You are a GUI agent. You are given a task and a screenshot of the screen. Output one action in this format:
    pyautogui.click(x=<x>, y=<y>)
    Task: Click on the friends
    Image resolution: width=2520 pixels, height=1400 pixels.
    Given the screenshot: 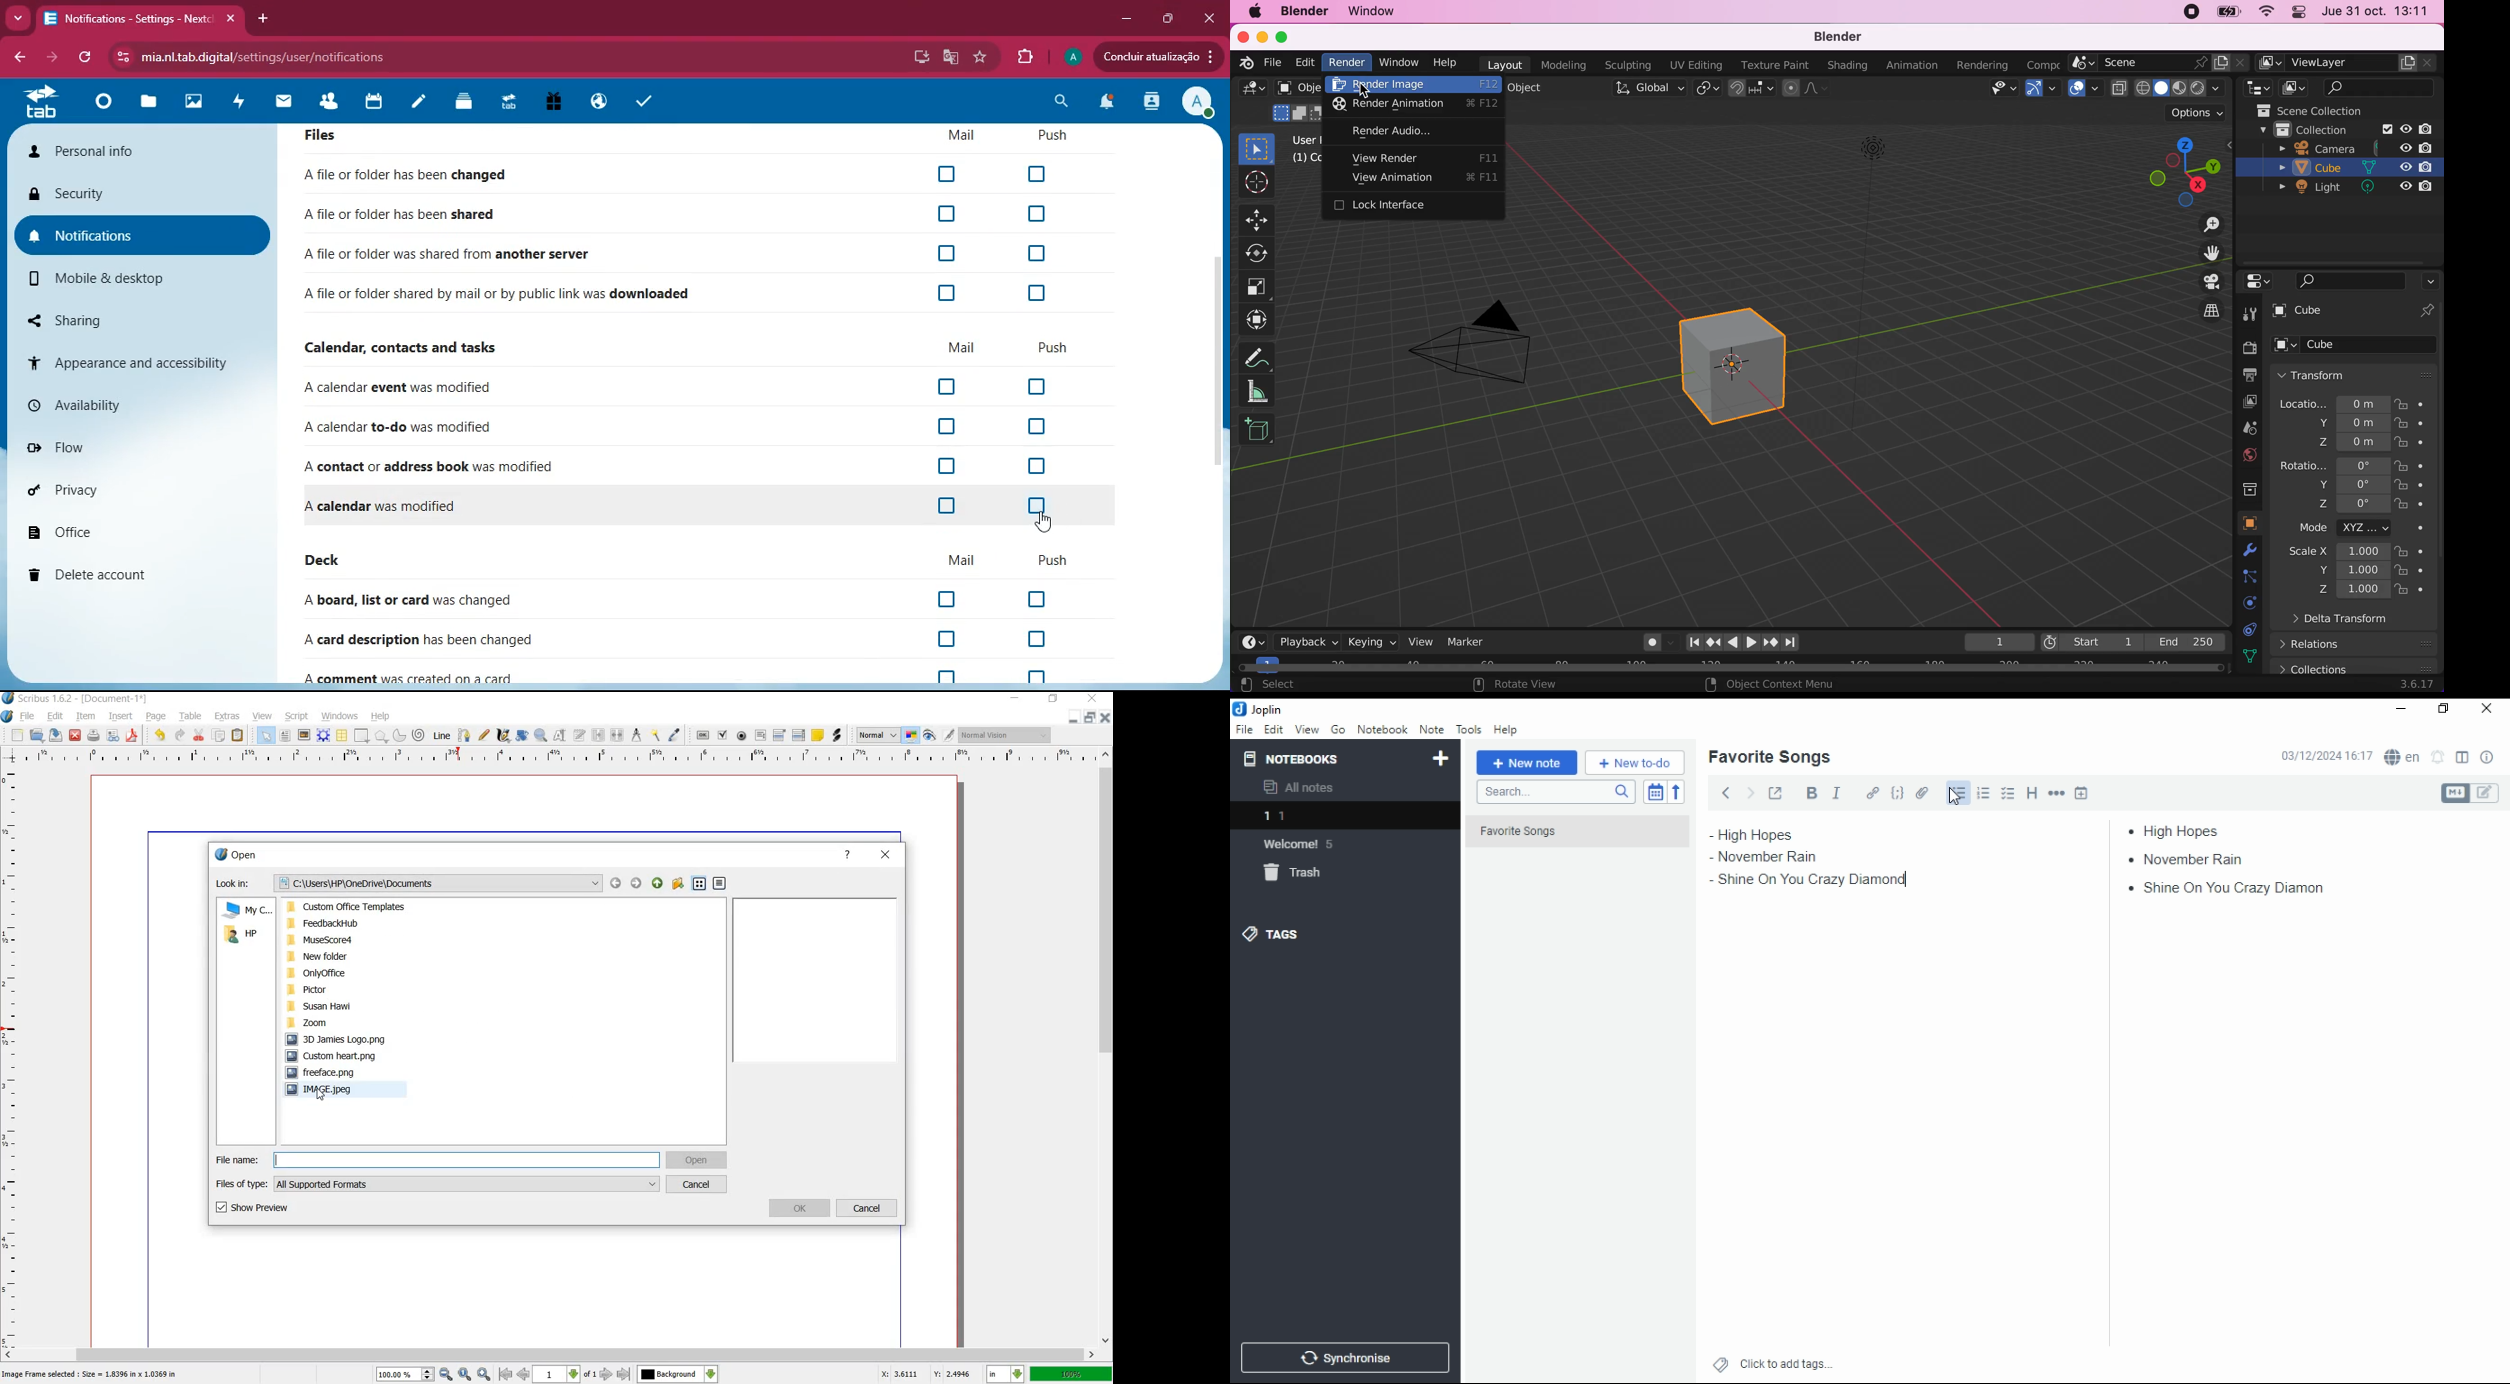 What is the action you would take?
    pyautogui.click(x=334, y=104)
    